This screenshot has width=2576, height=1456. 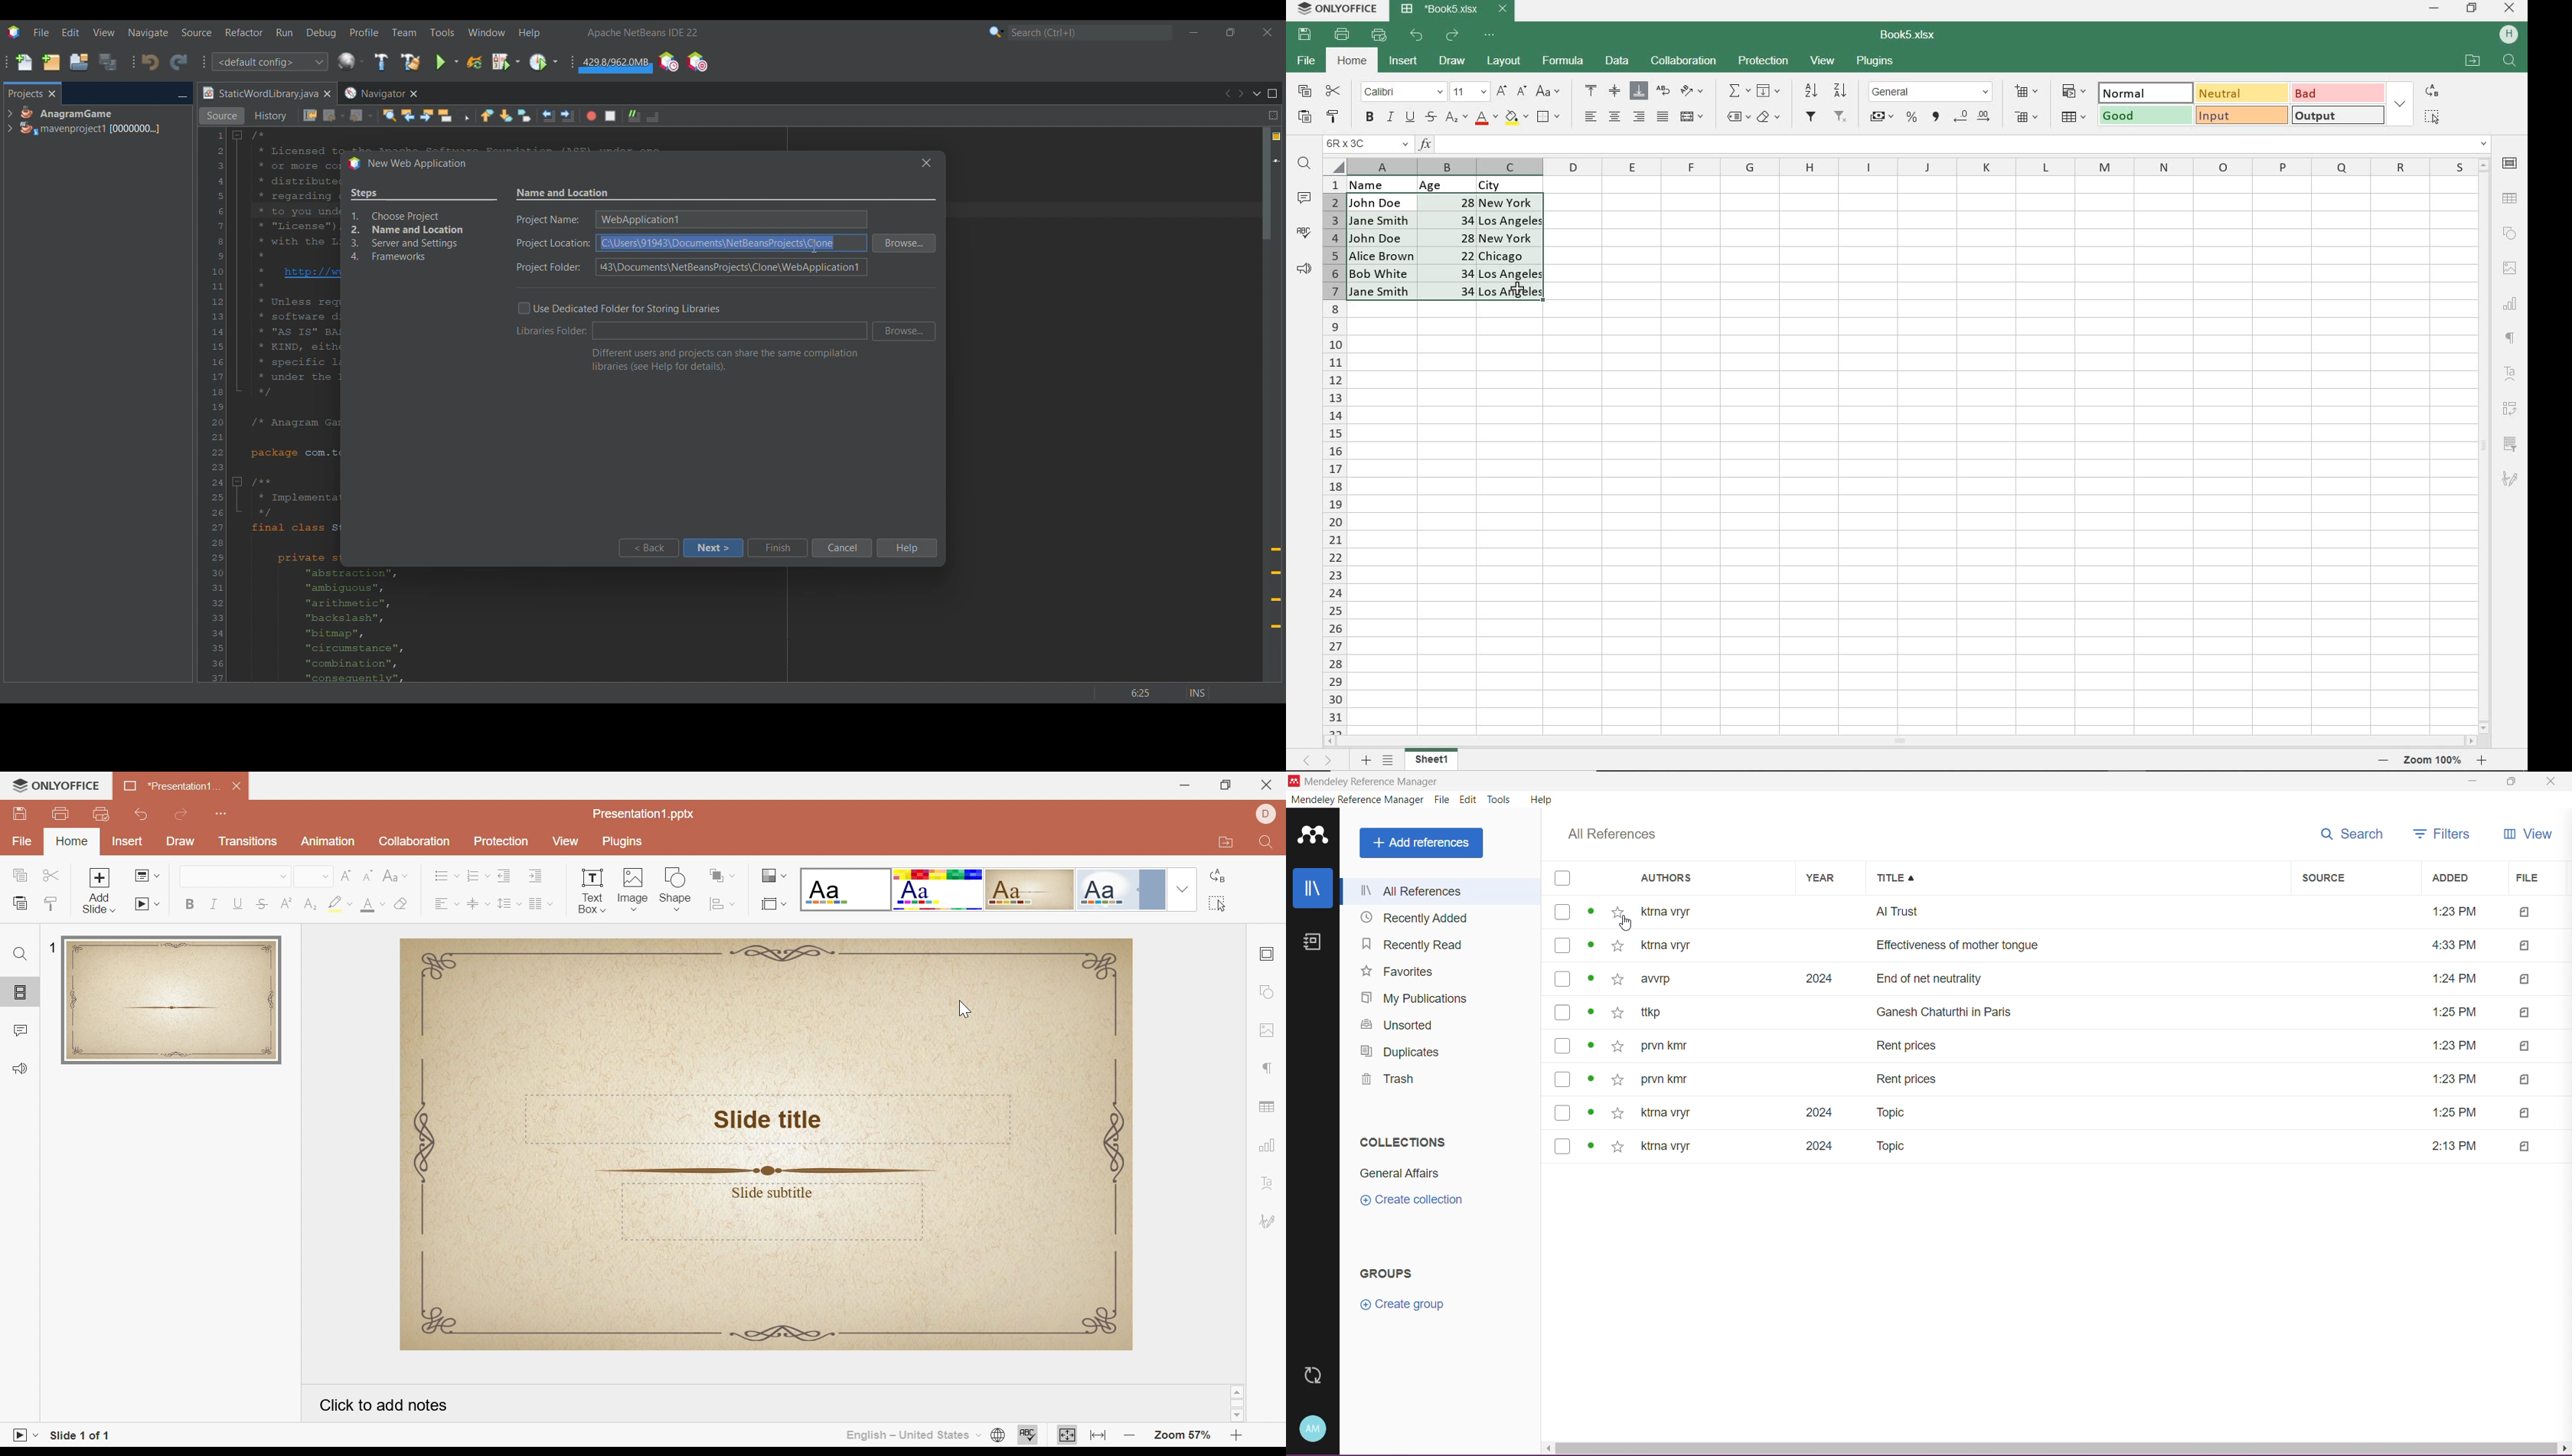 What do you see at coordinates (2336, 92) in the screenshot?
I see `BAD` at bounding box center [2336, 92].